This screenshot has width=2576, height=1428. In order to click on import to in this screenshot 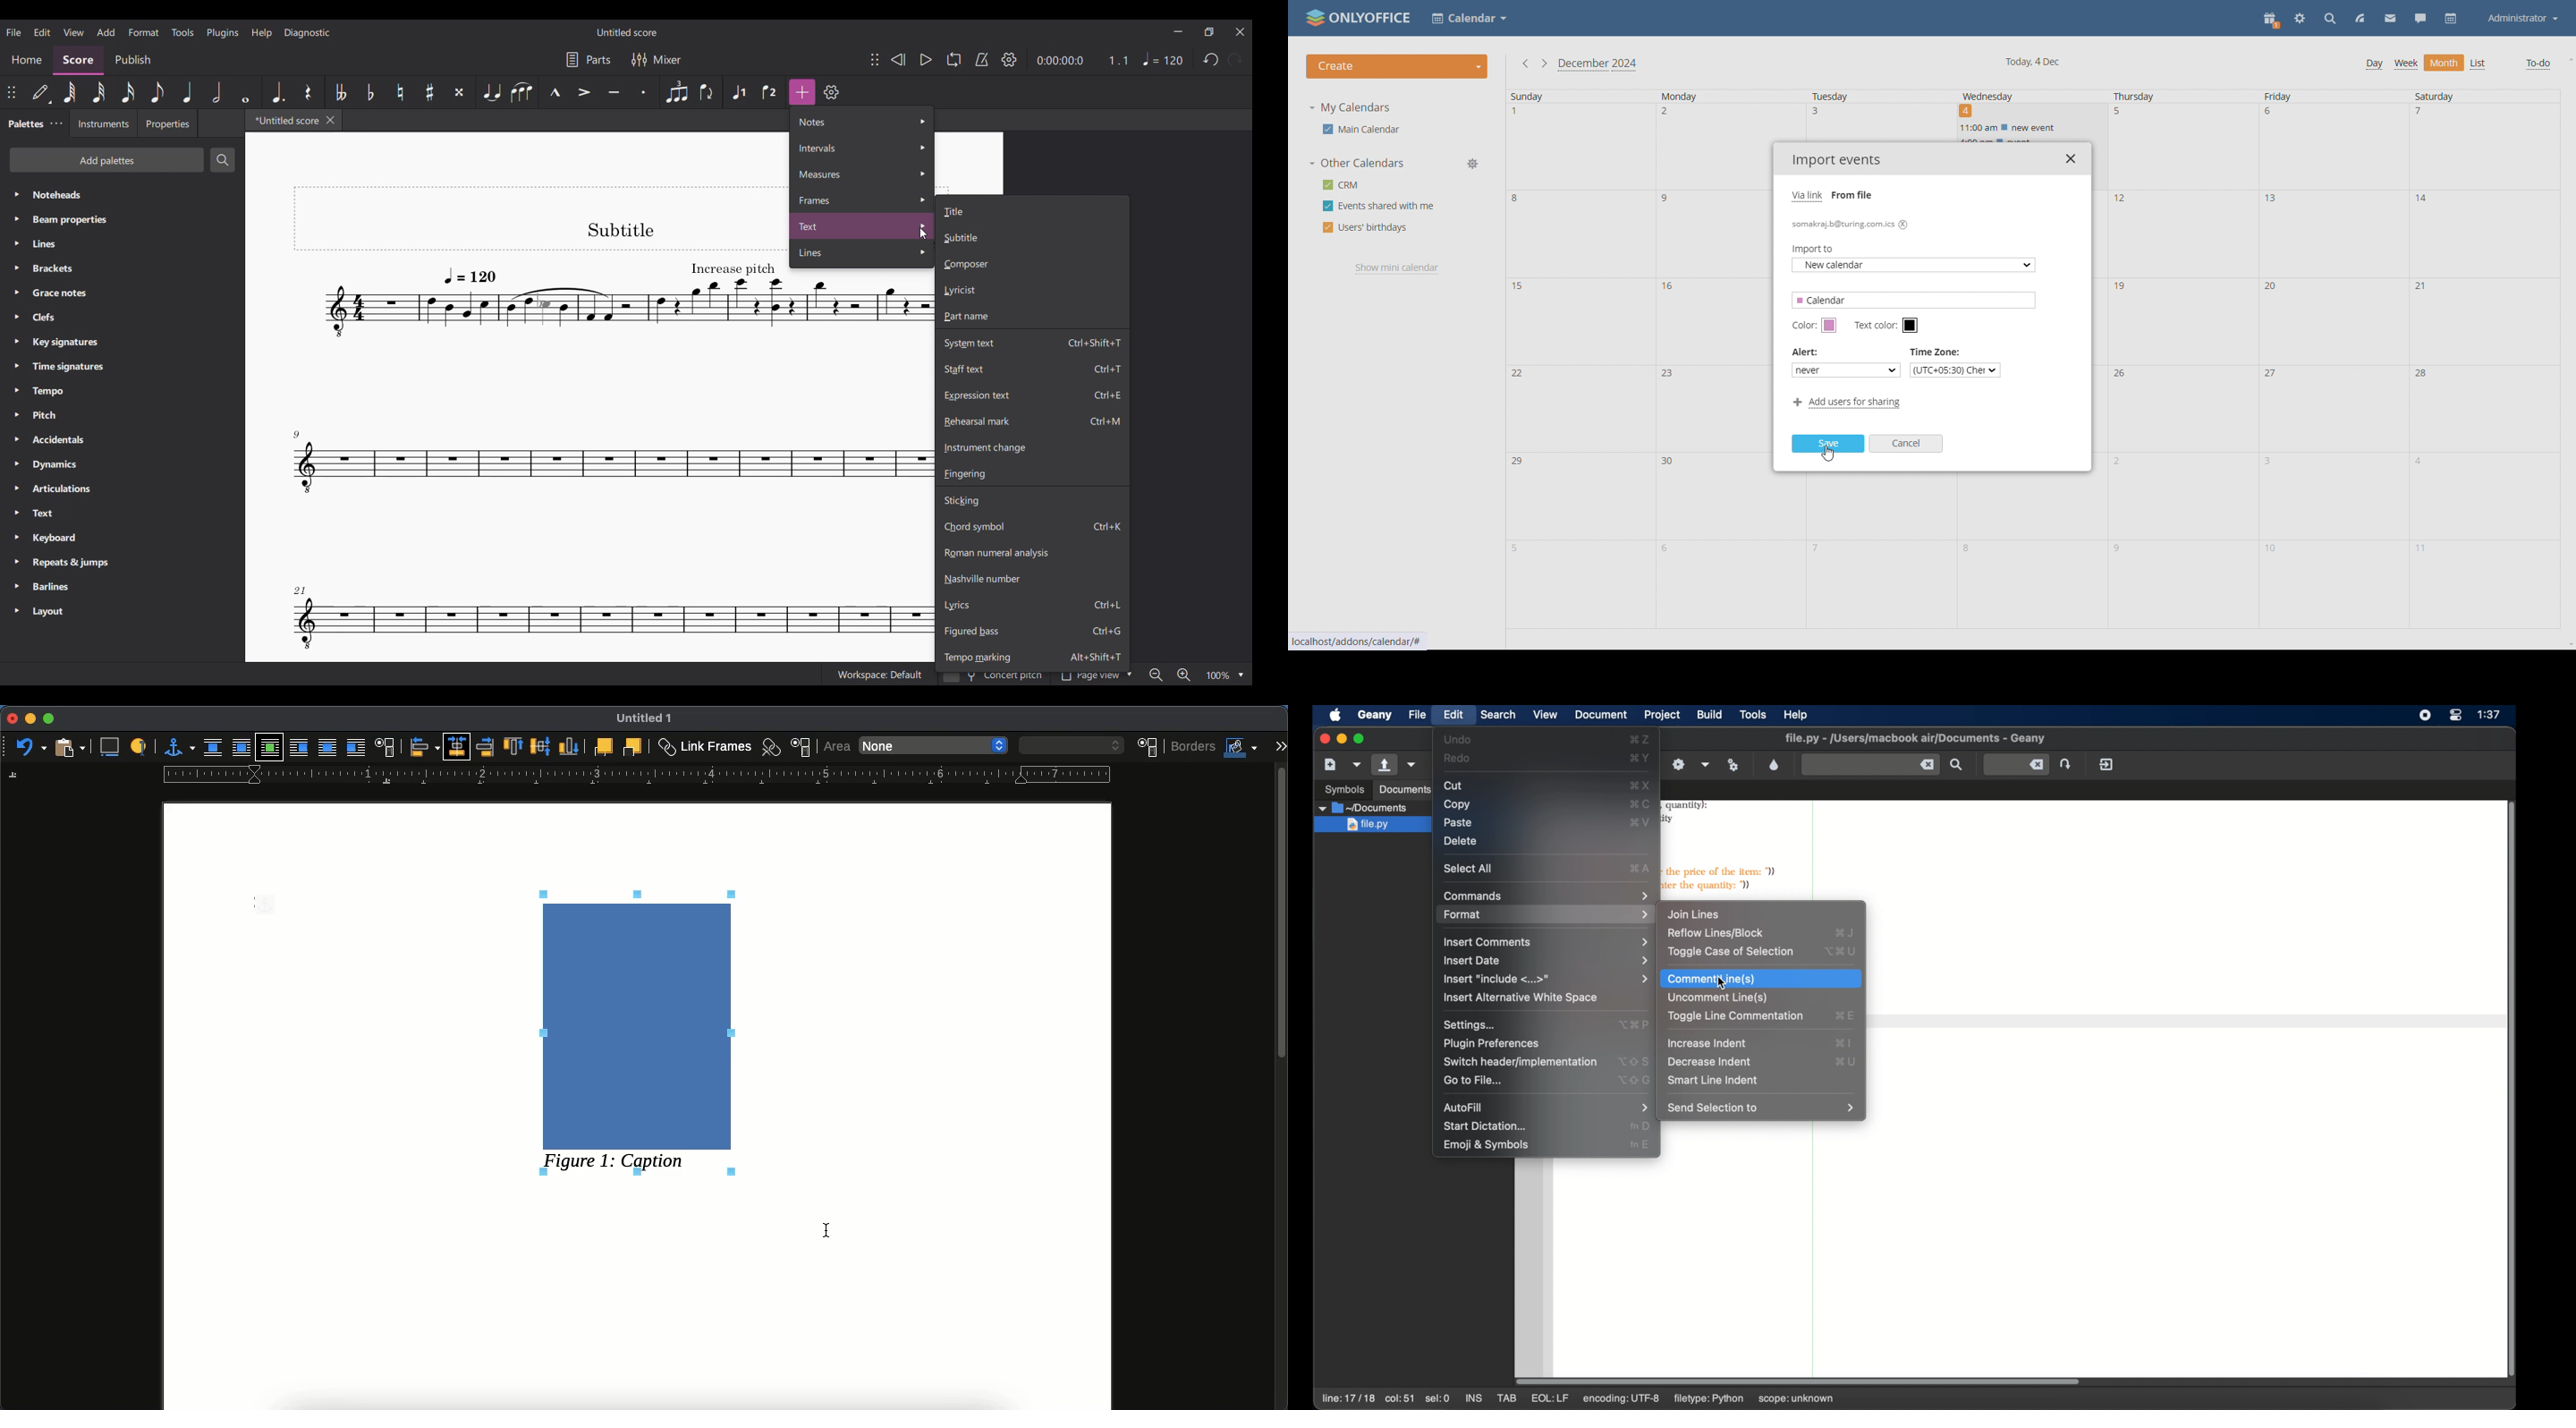, I will do `click(1818, 251)`.